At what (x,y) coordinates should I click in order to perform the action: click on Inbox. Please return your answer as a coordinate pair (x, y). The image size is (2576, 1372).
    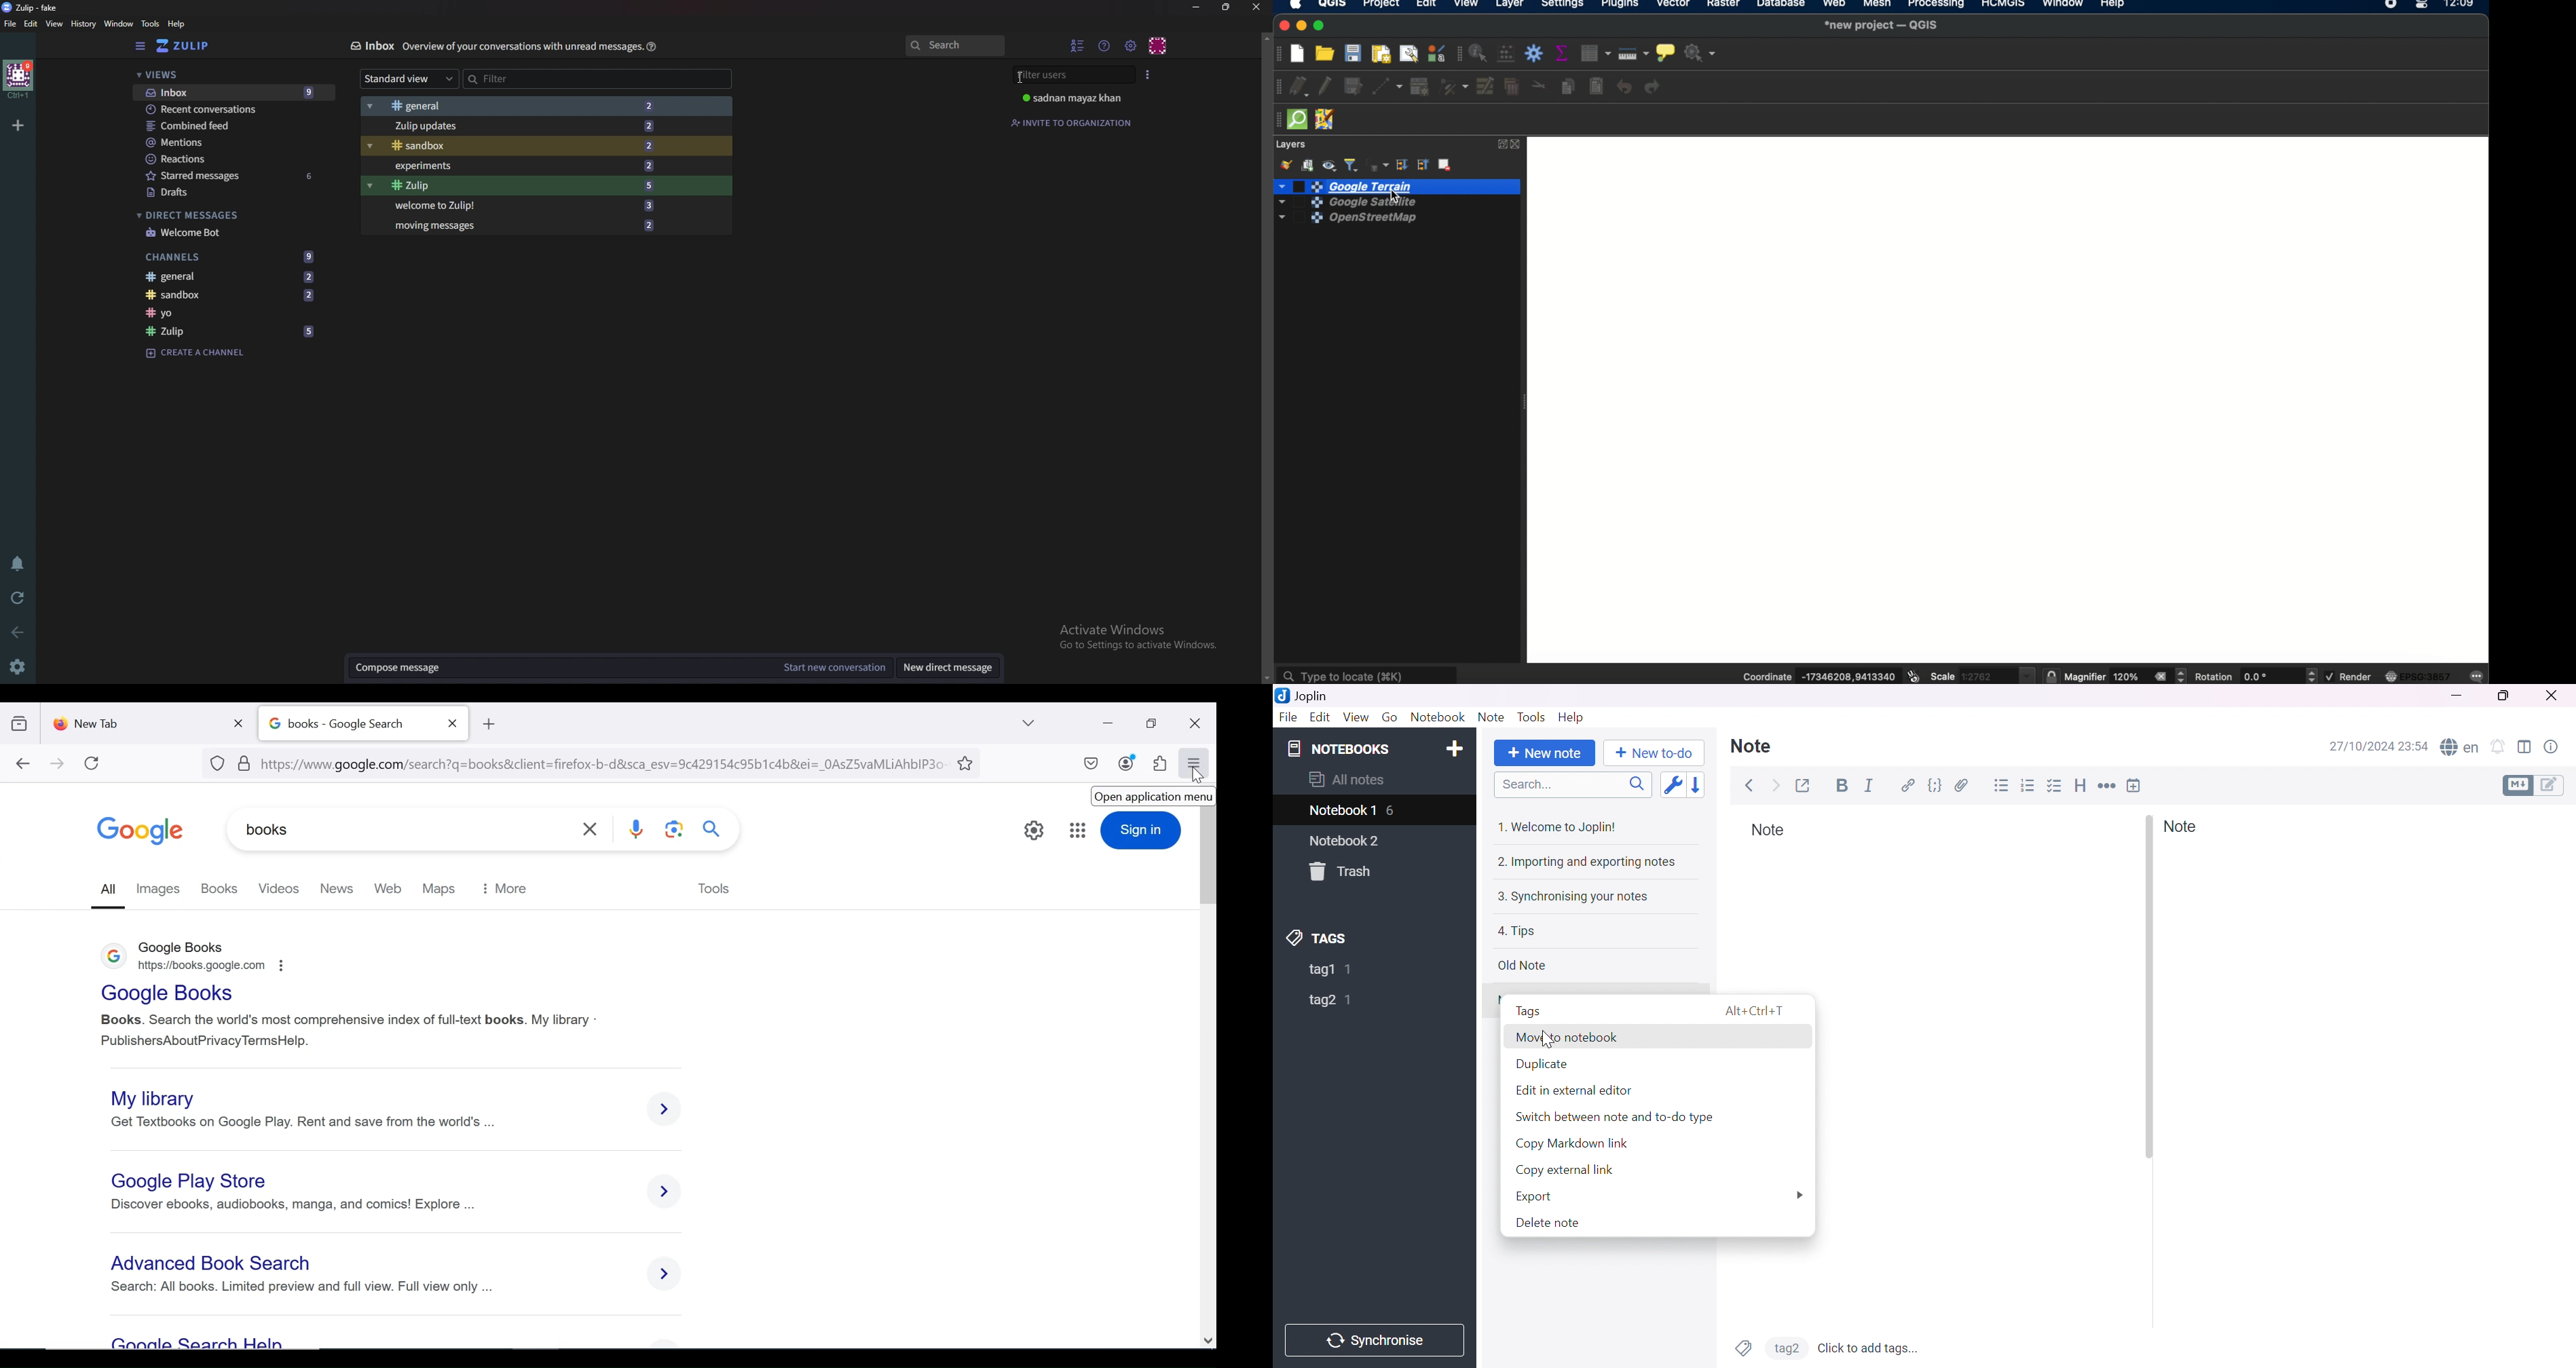
    Looking at the image, I should click on (370, 48).